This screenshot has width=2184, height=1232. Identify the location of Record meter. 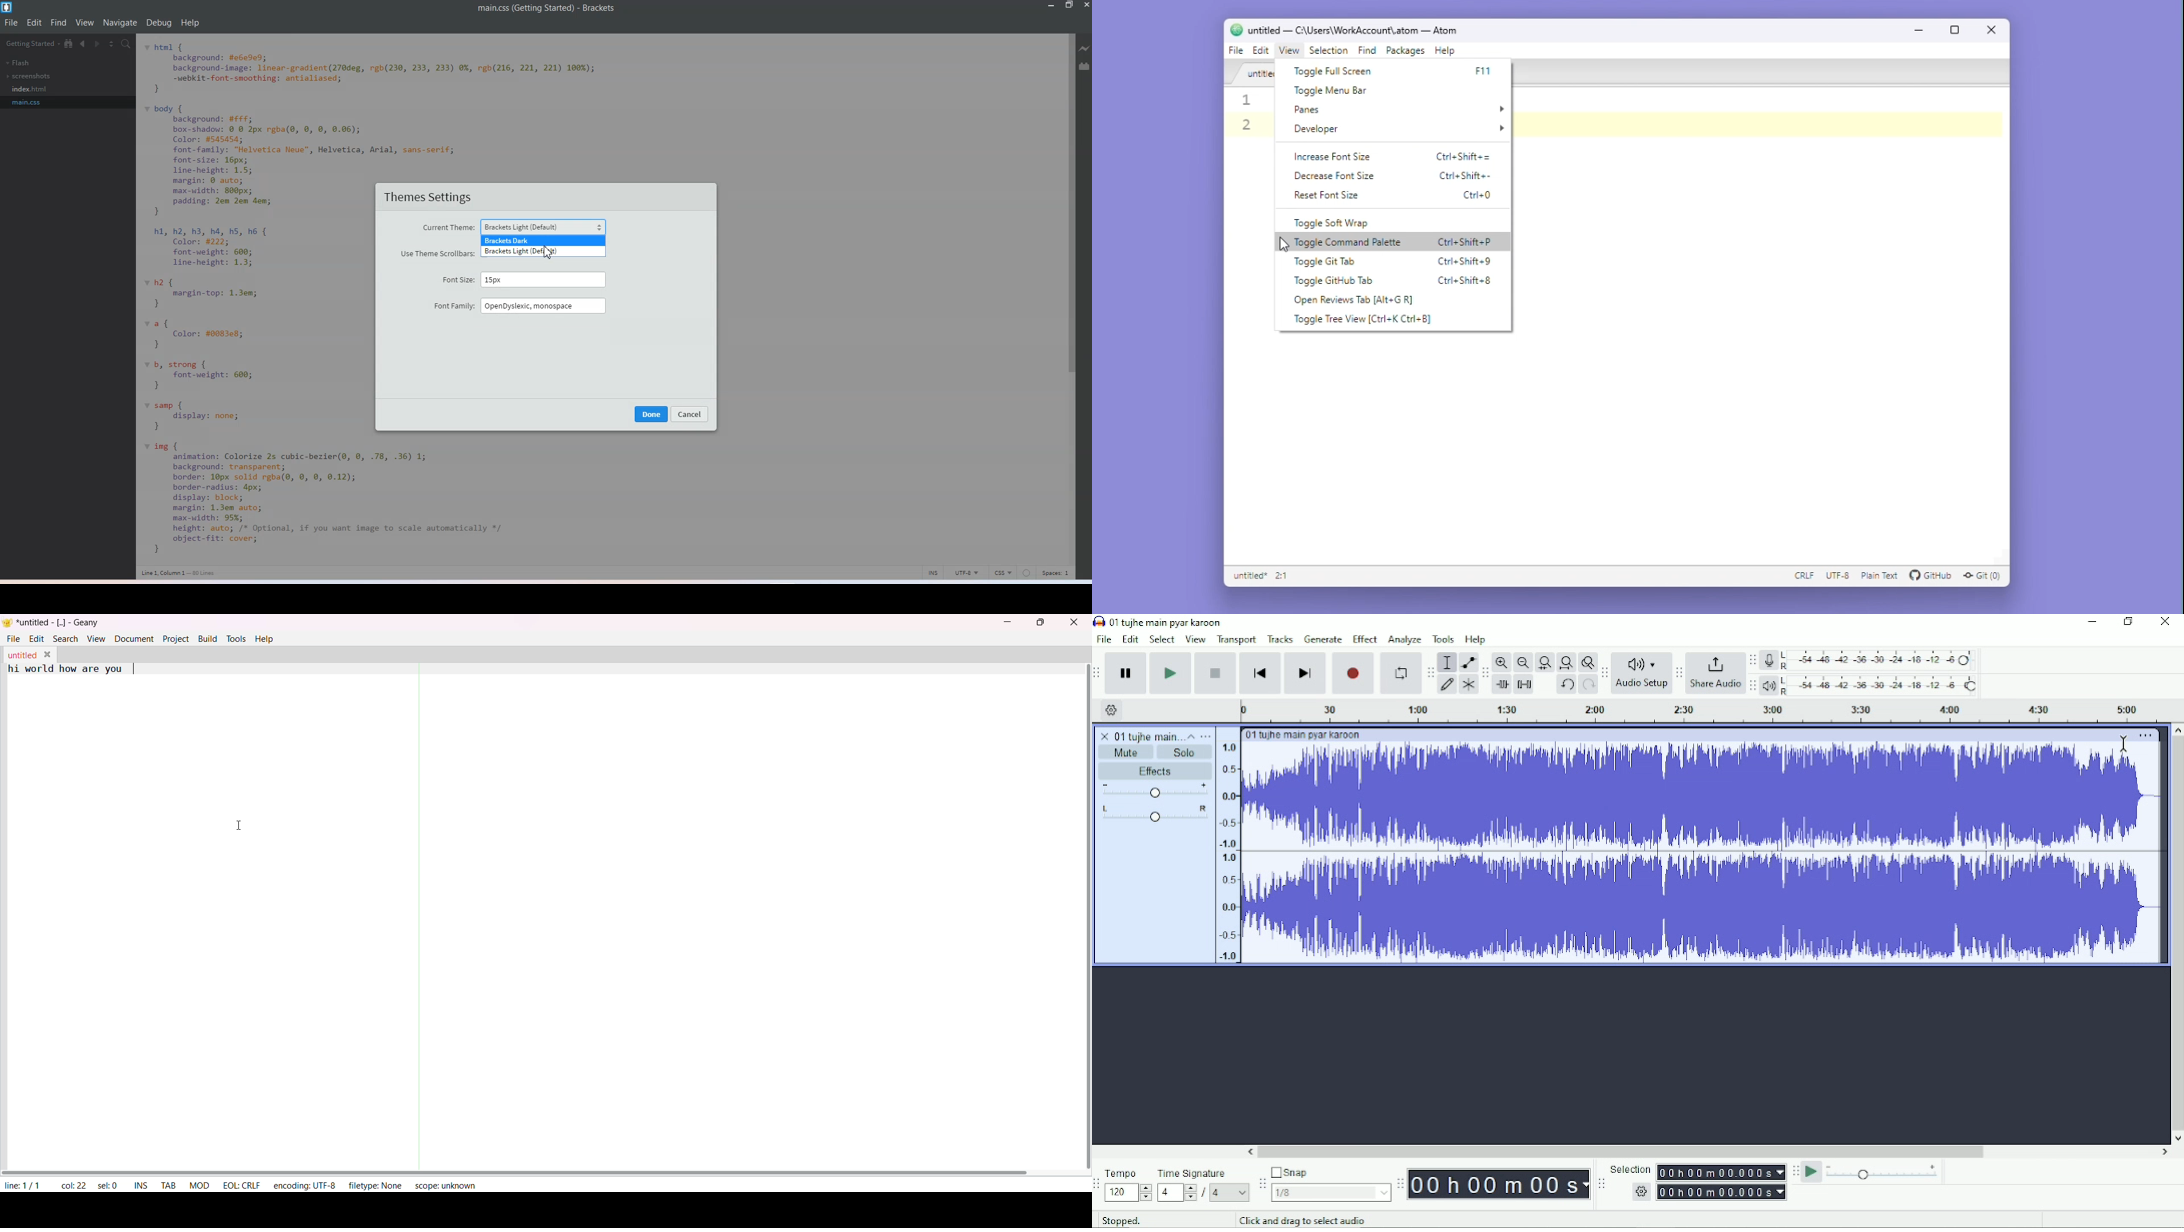
(1869, 660).